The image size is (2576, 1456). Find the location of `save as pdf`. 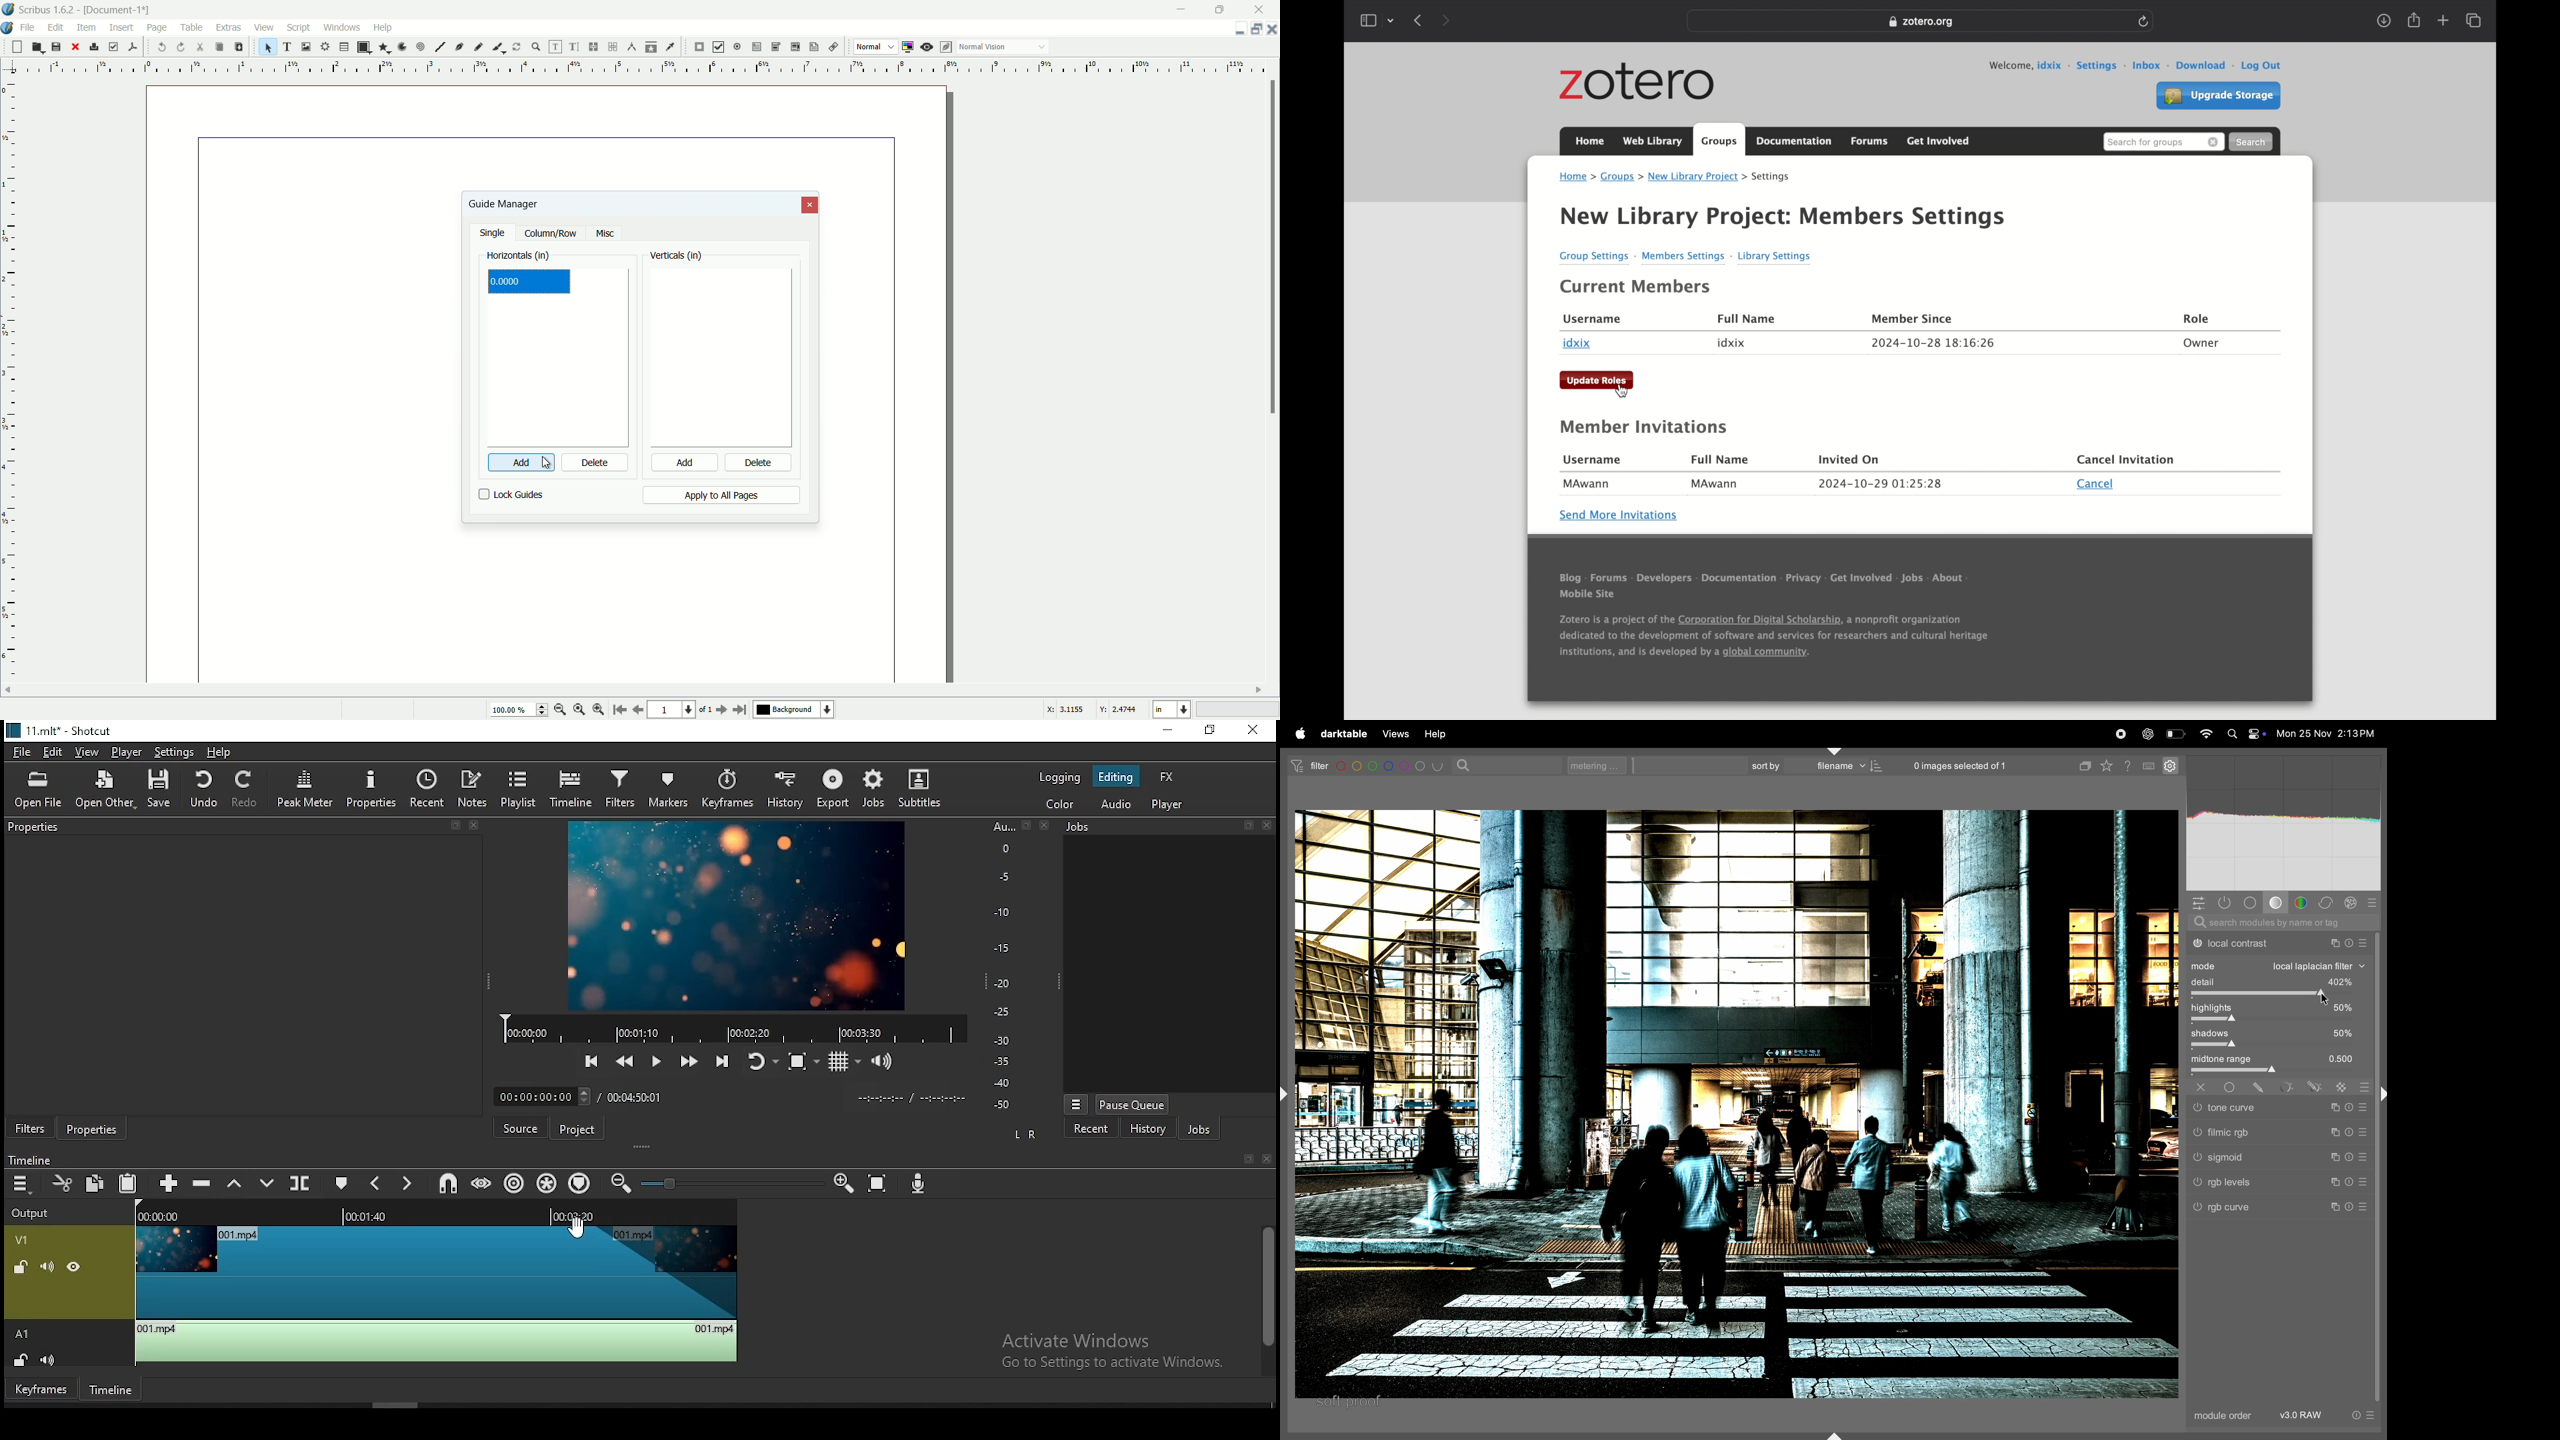

save as pdf is located at coordinates (133, 45).